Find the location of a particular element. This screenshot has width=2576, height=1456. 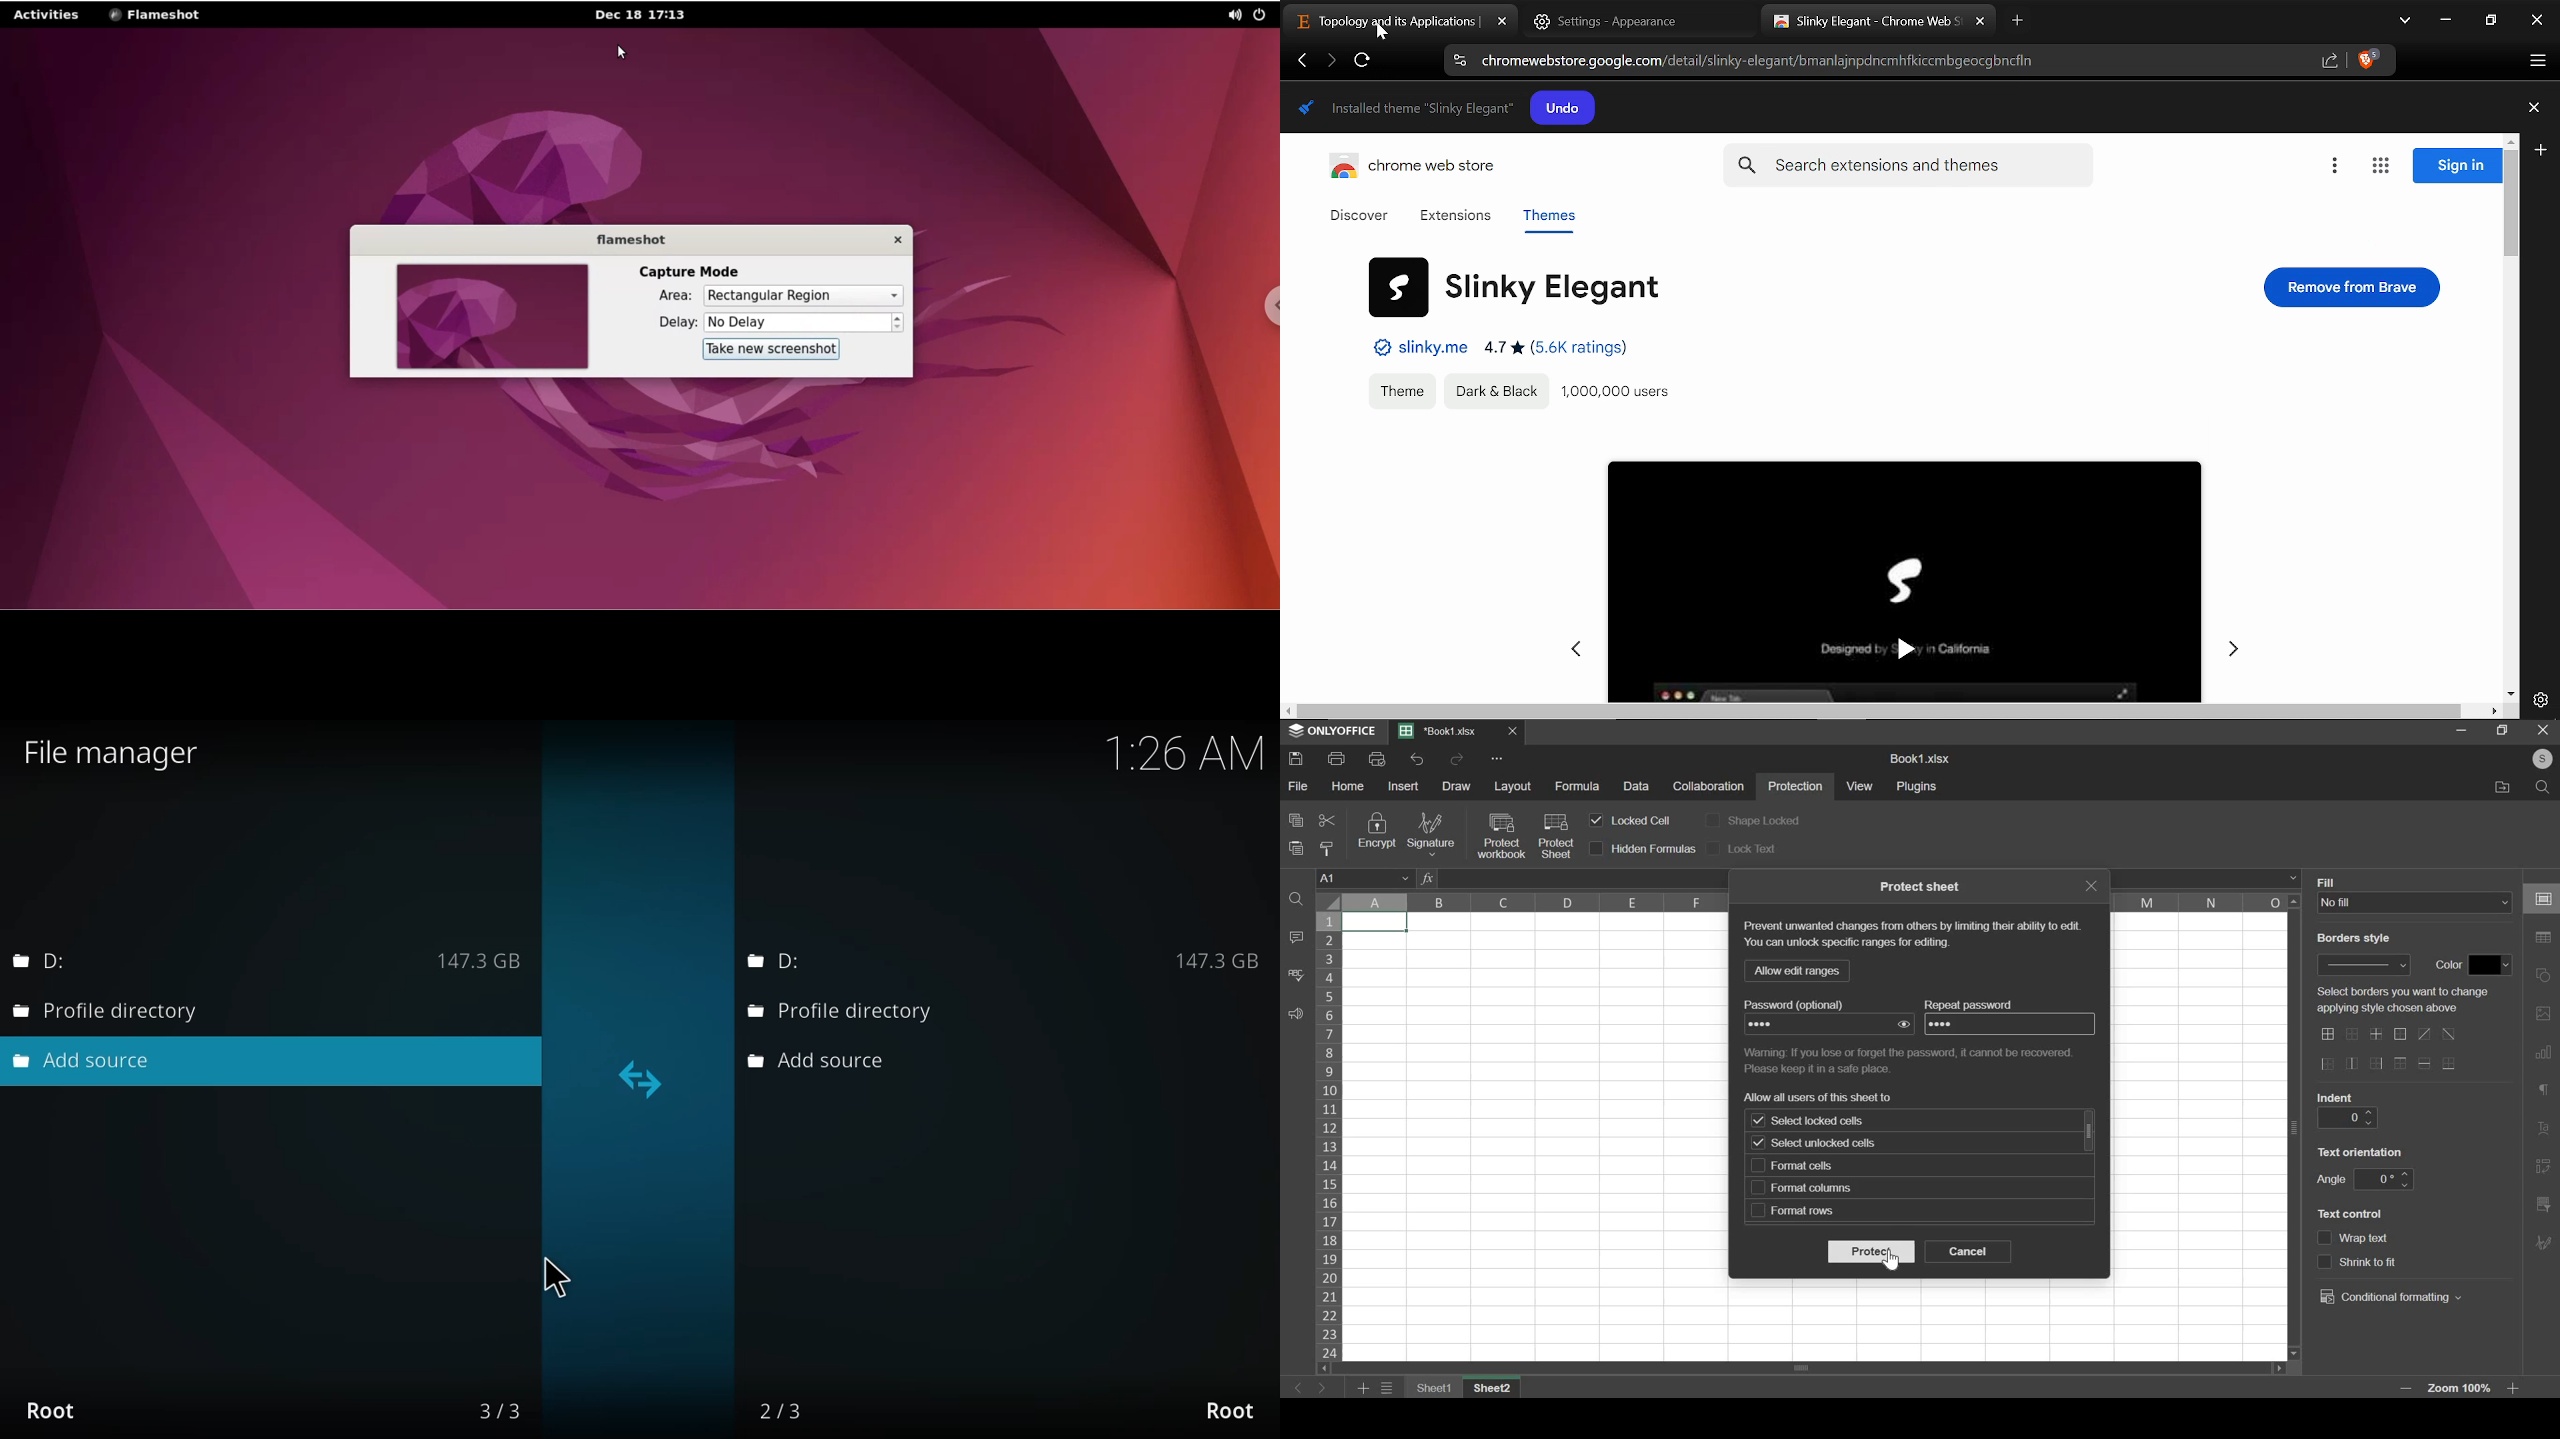

cursor is located at coordinates (571, 1276).